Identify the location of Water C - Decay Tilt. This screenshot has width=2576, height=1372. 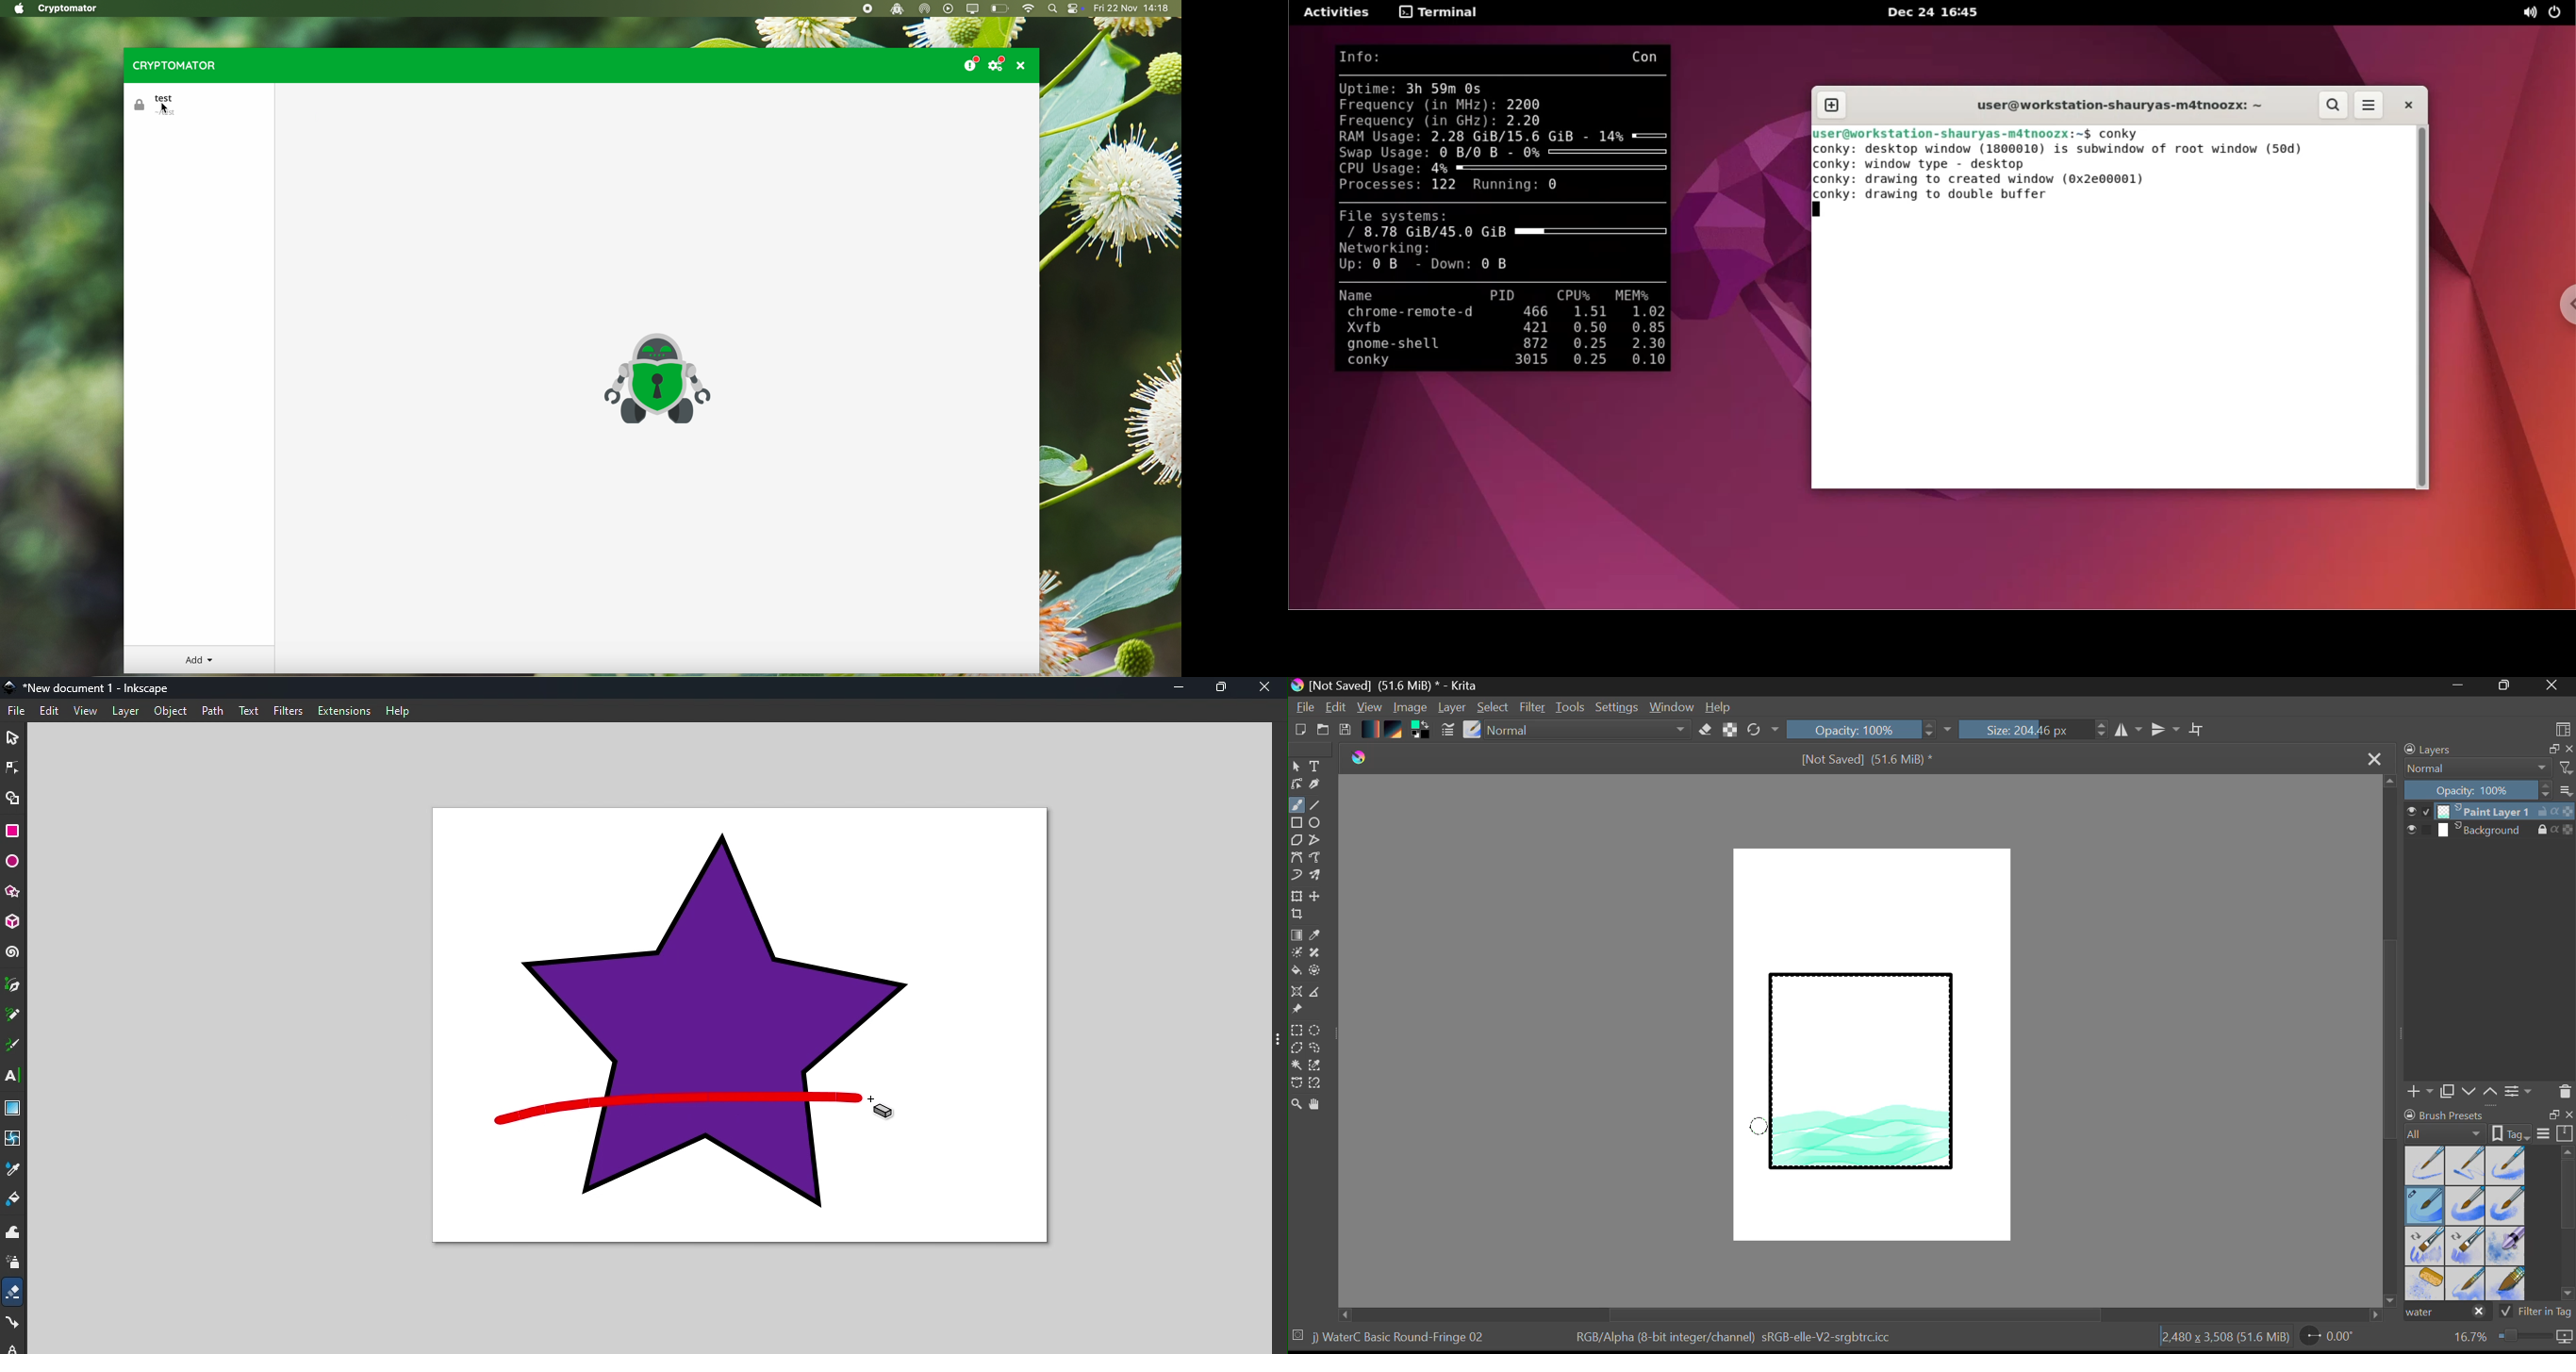
(2465, 1245).